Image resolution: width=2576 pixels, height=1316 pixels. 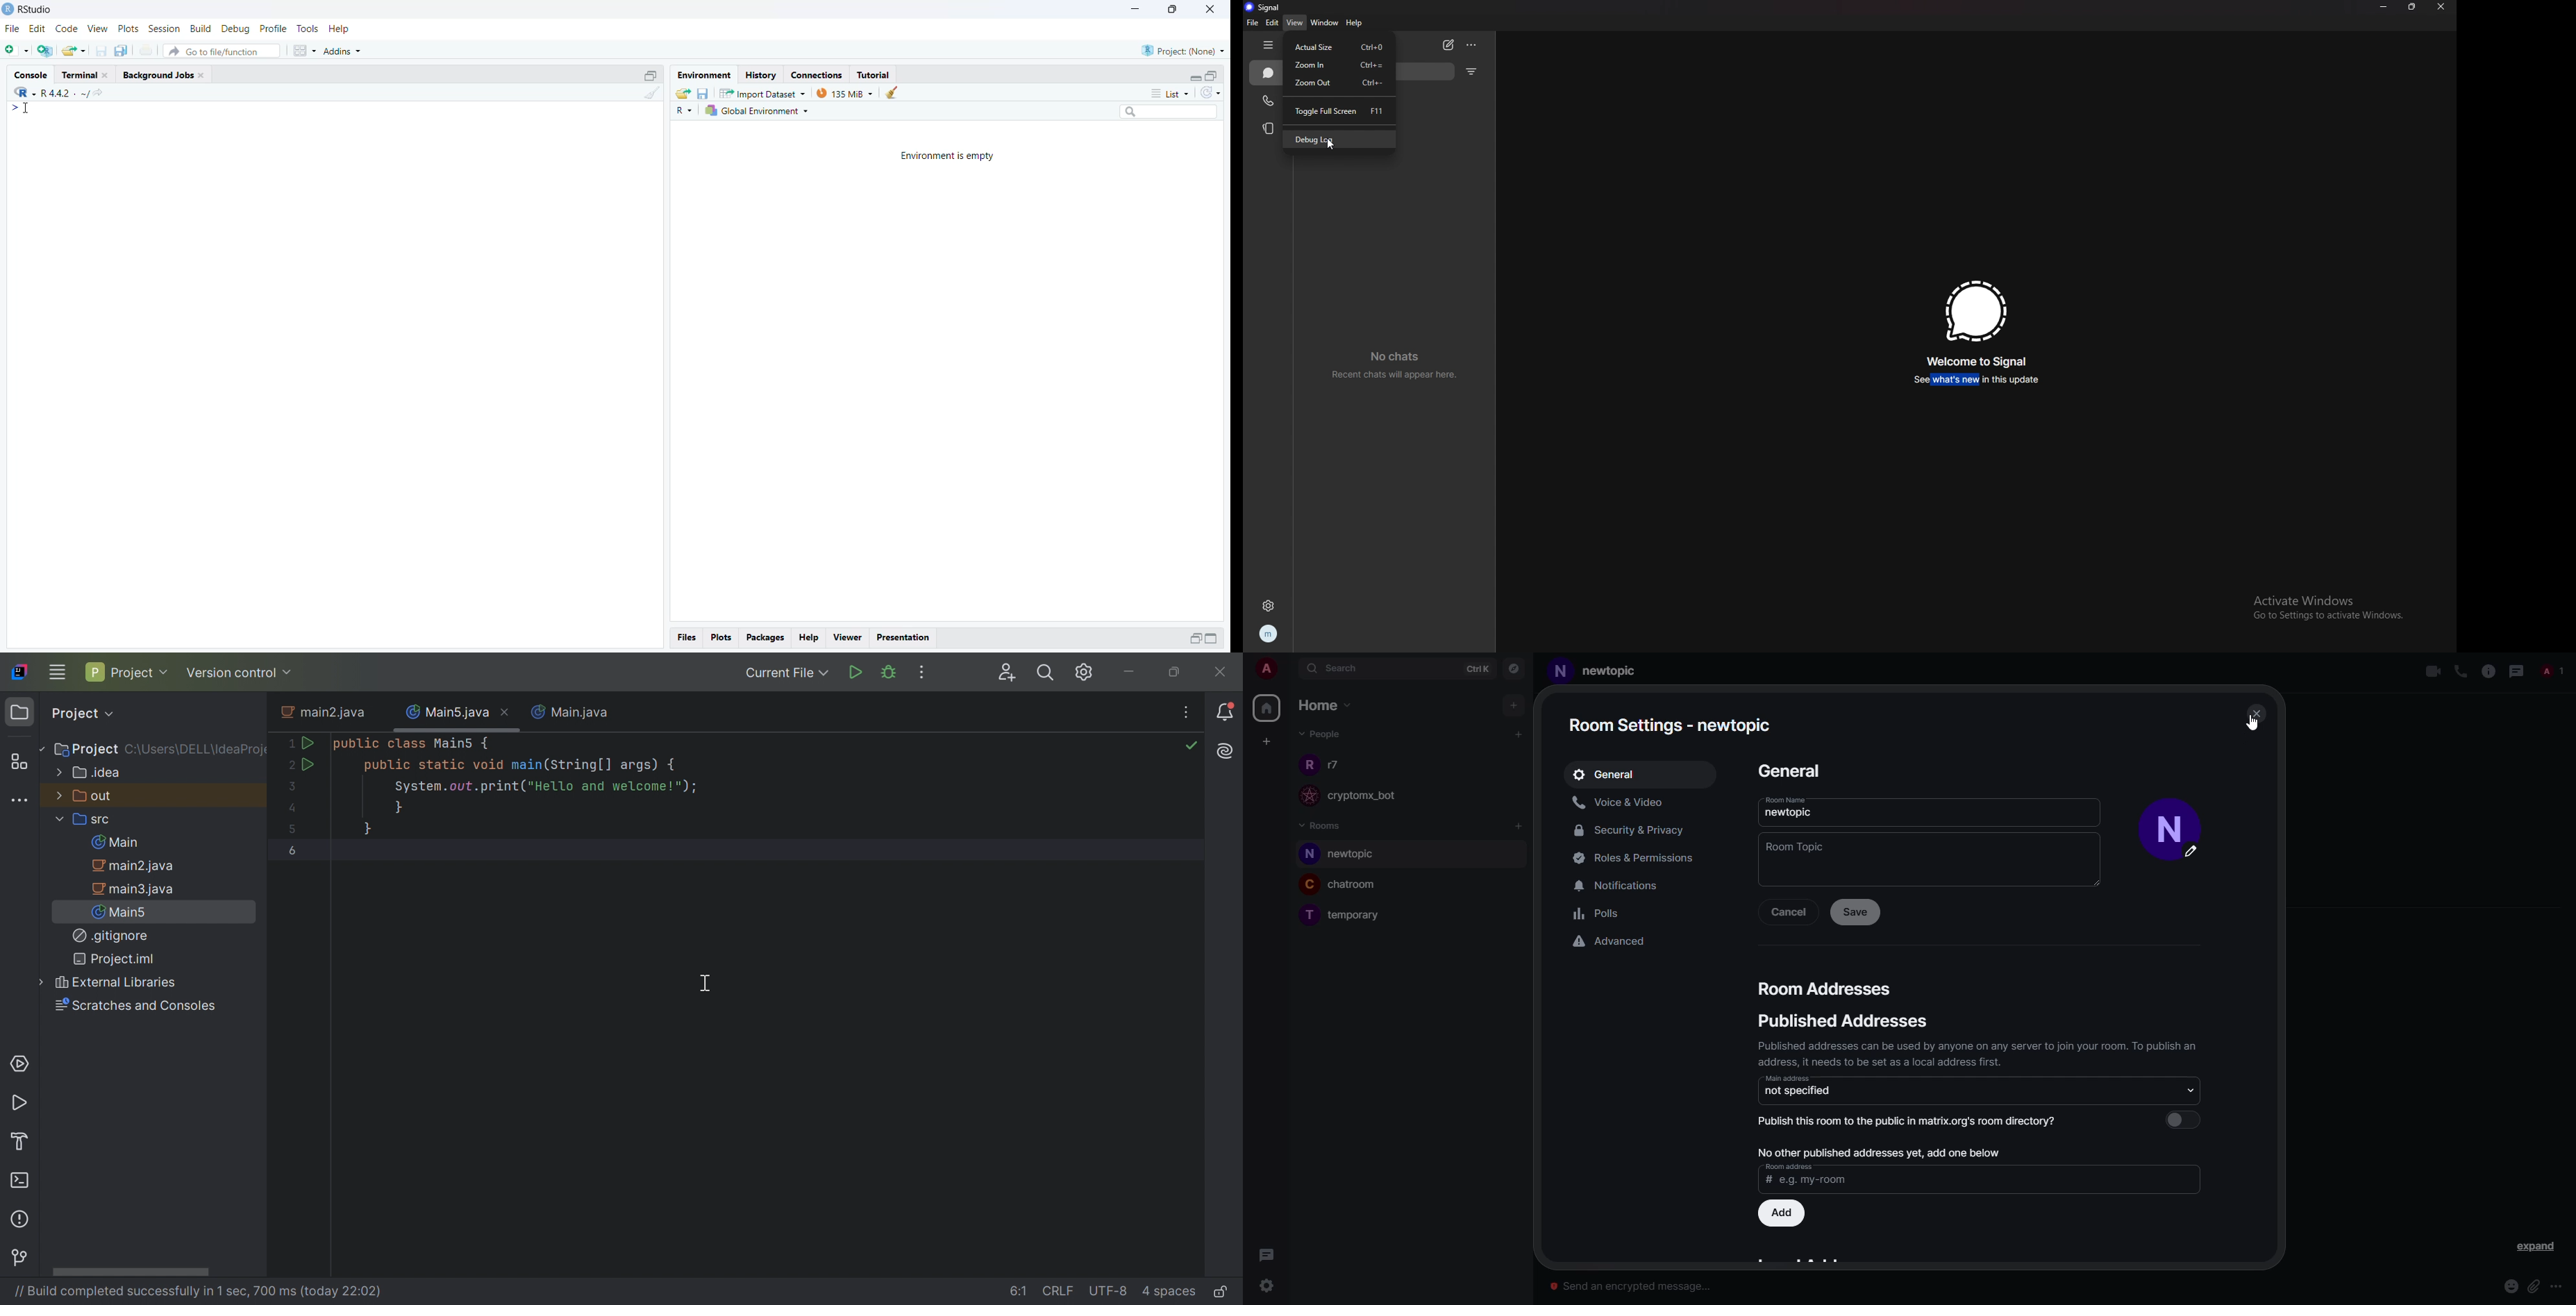 What do you see at coordinates (1609, 670) in the screenshot?
I see `new ` at bounding box center [1609, 670].